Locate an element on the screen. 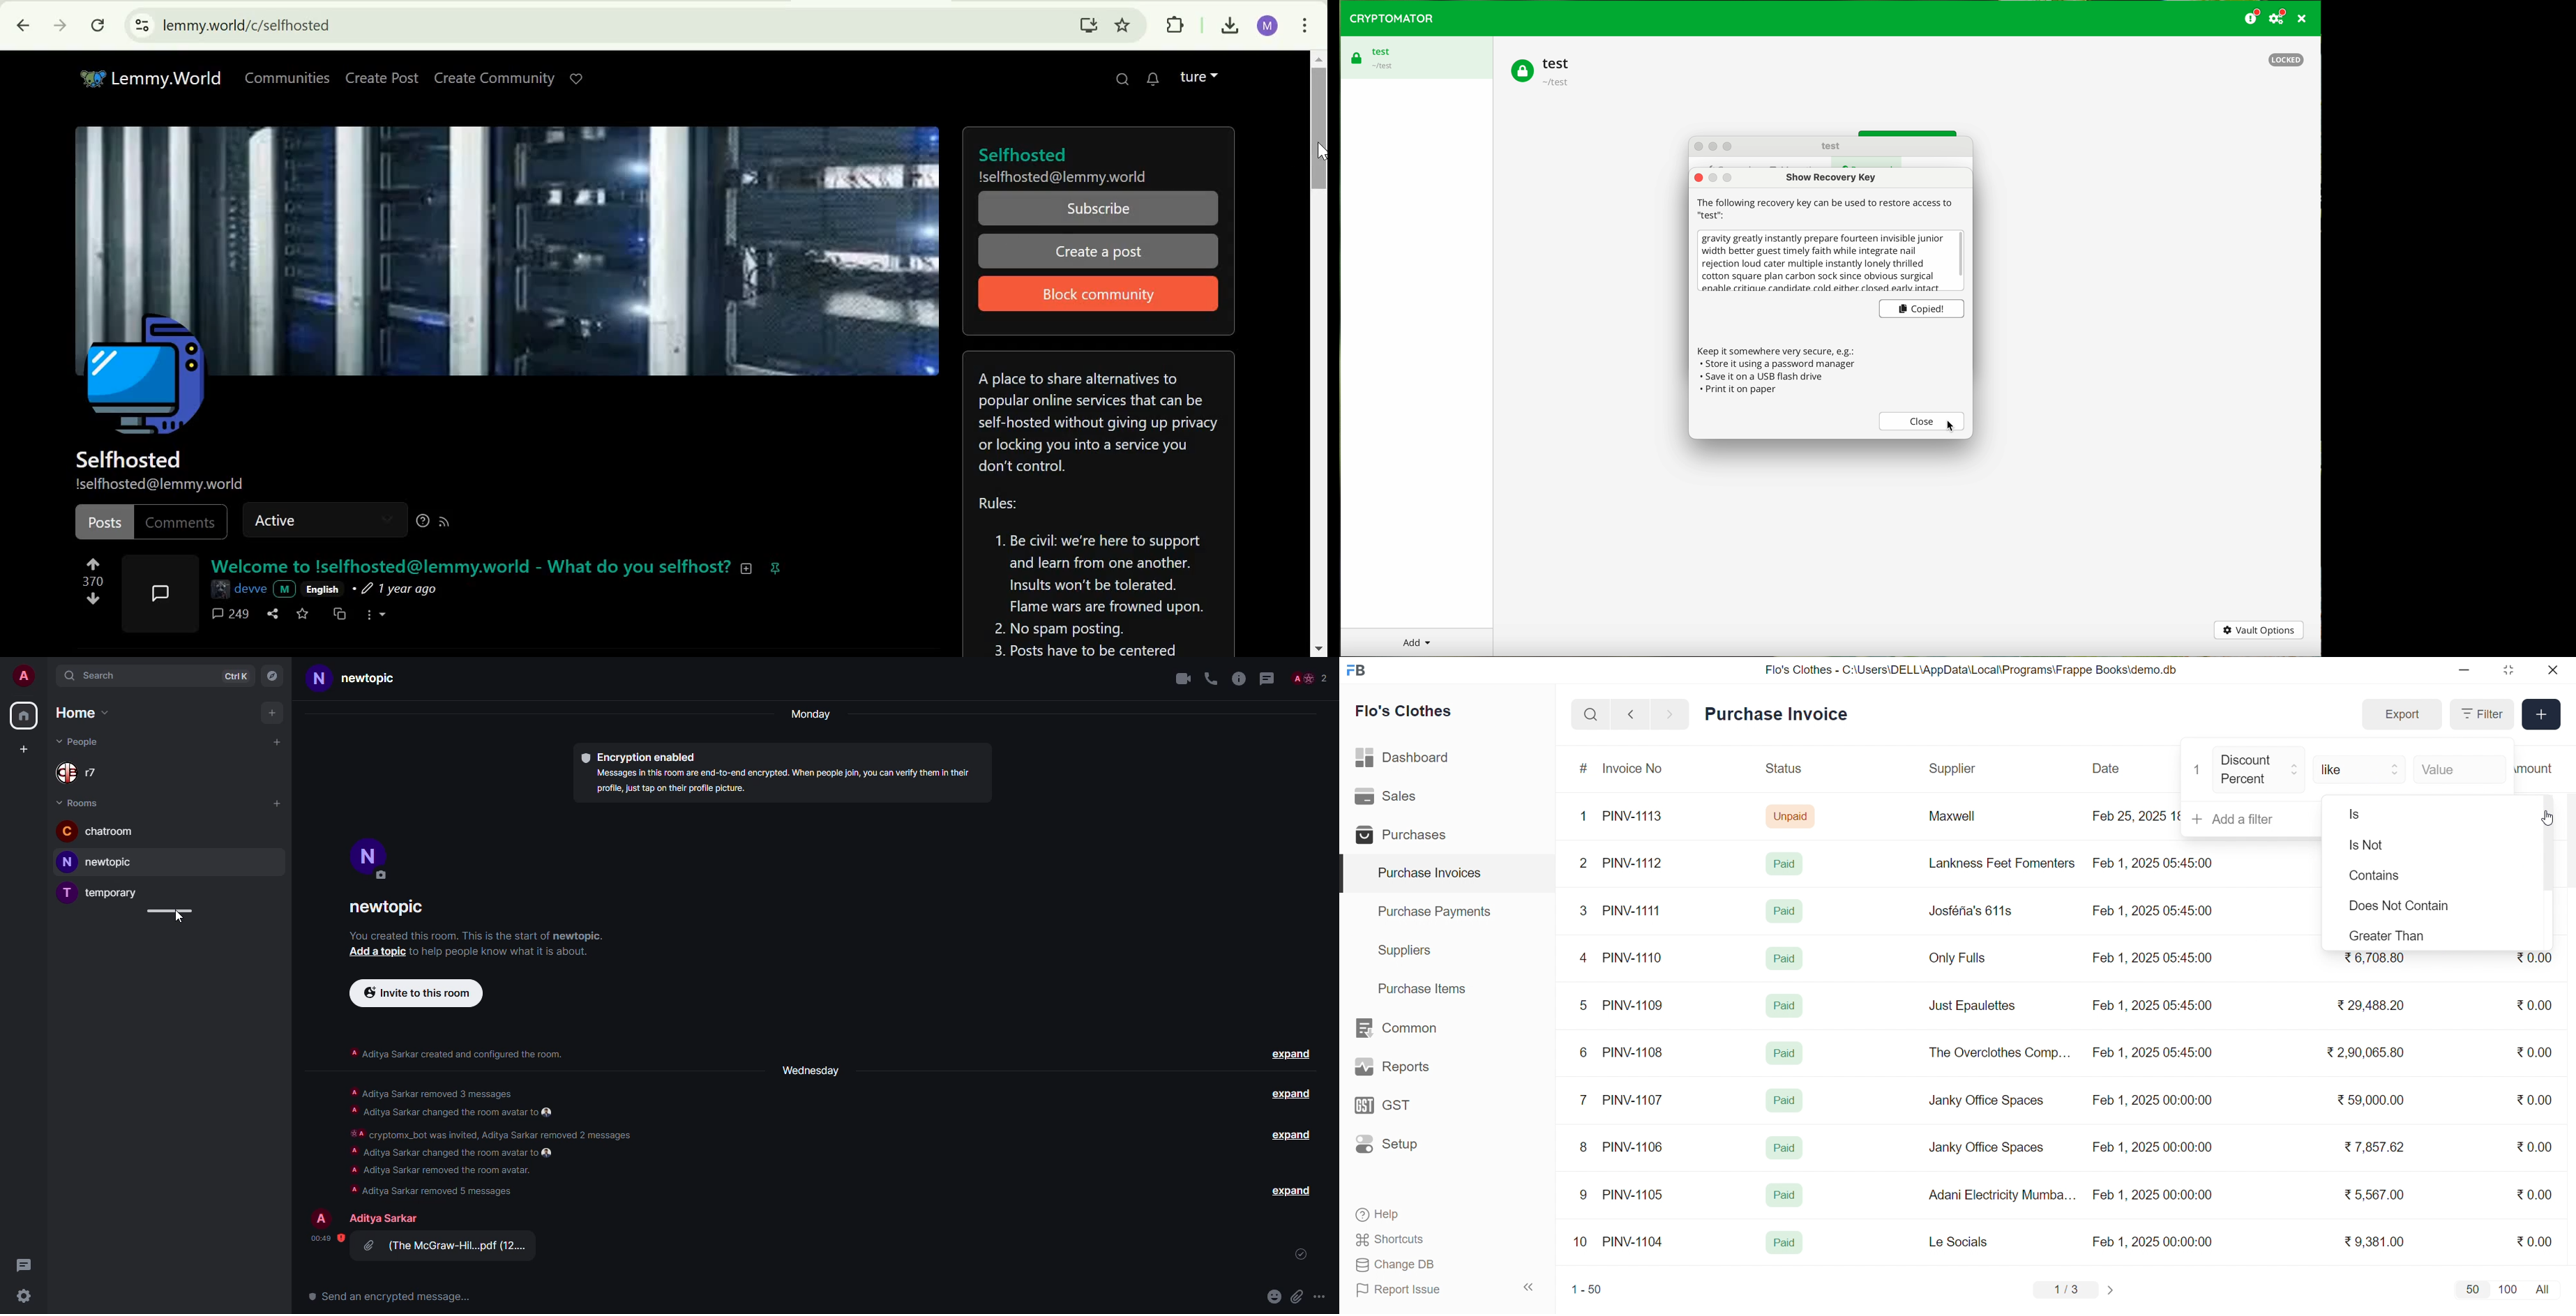 This screenshot has width=2576, height=1316. Outstanding Amount is located at coordinates (2541, 768).